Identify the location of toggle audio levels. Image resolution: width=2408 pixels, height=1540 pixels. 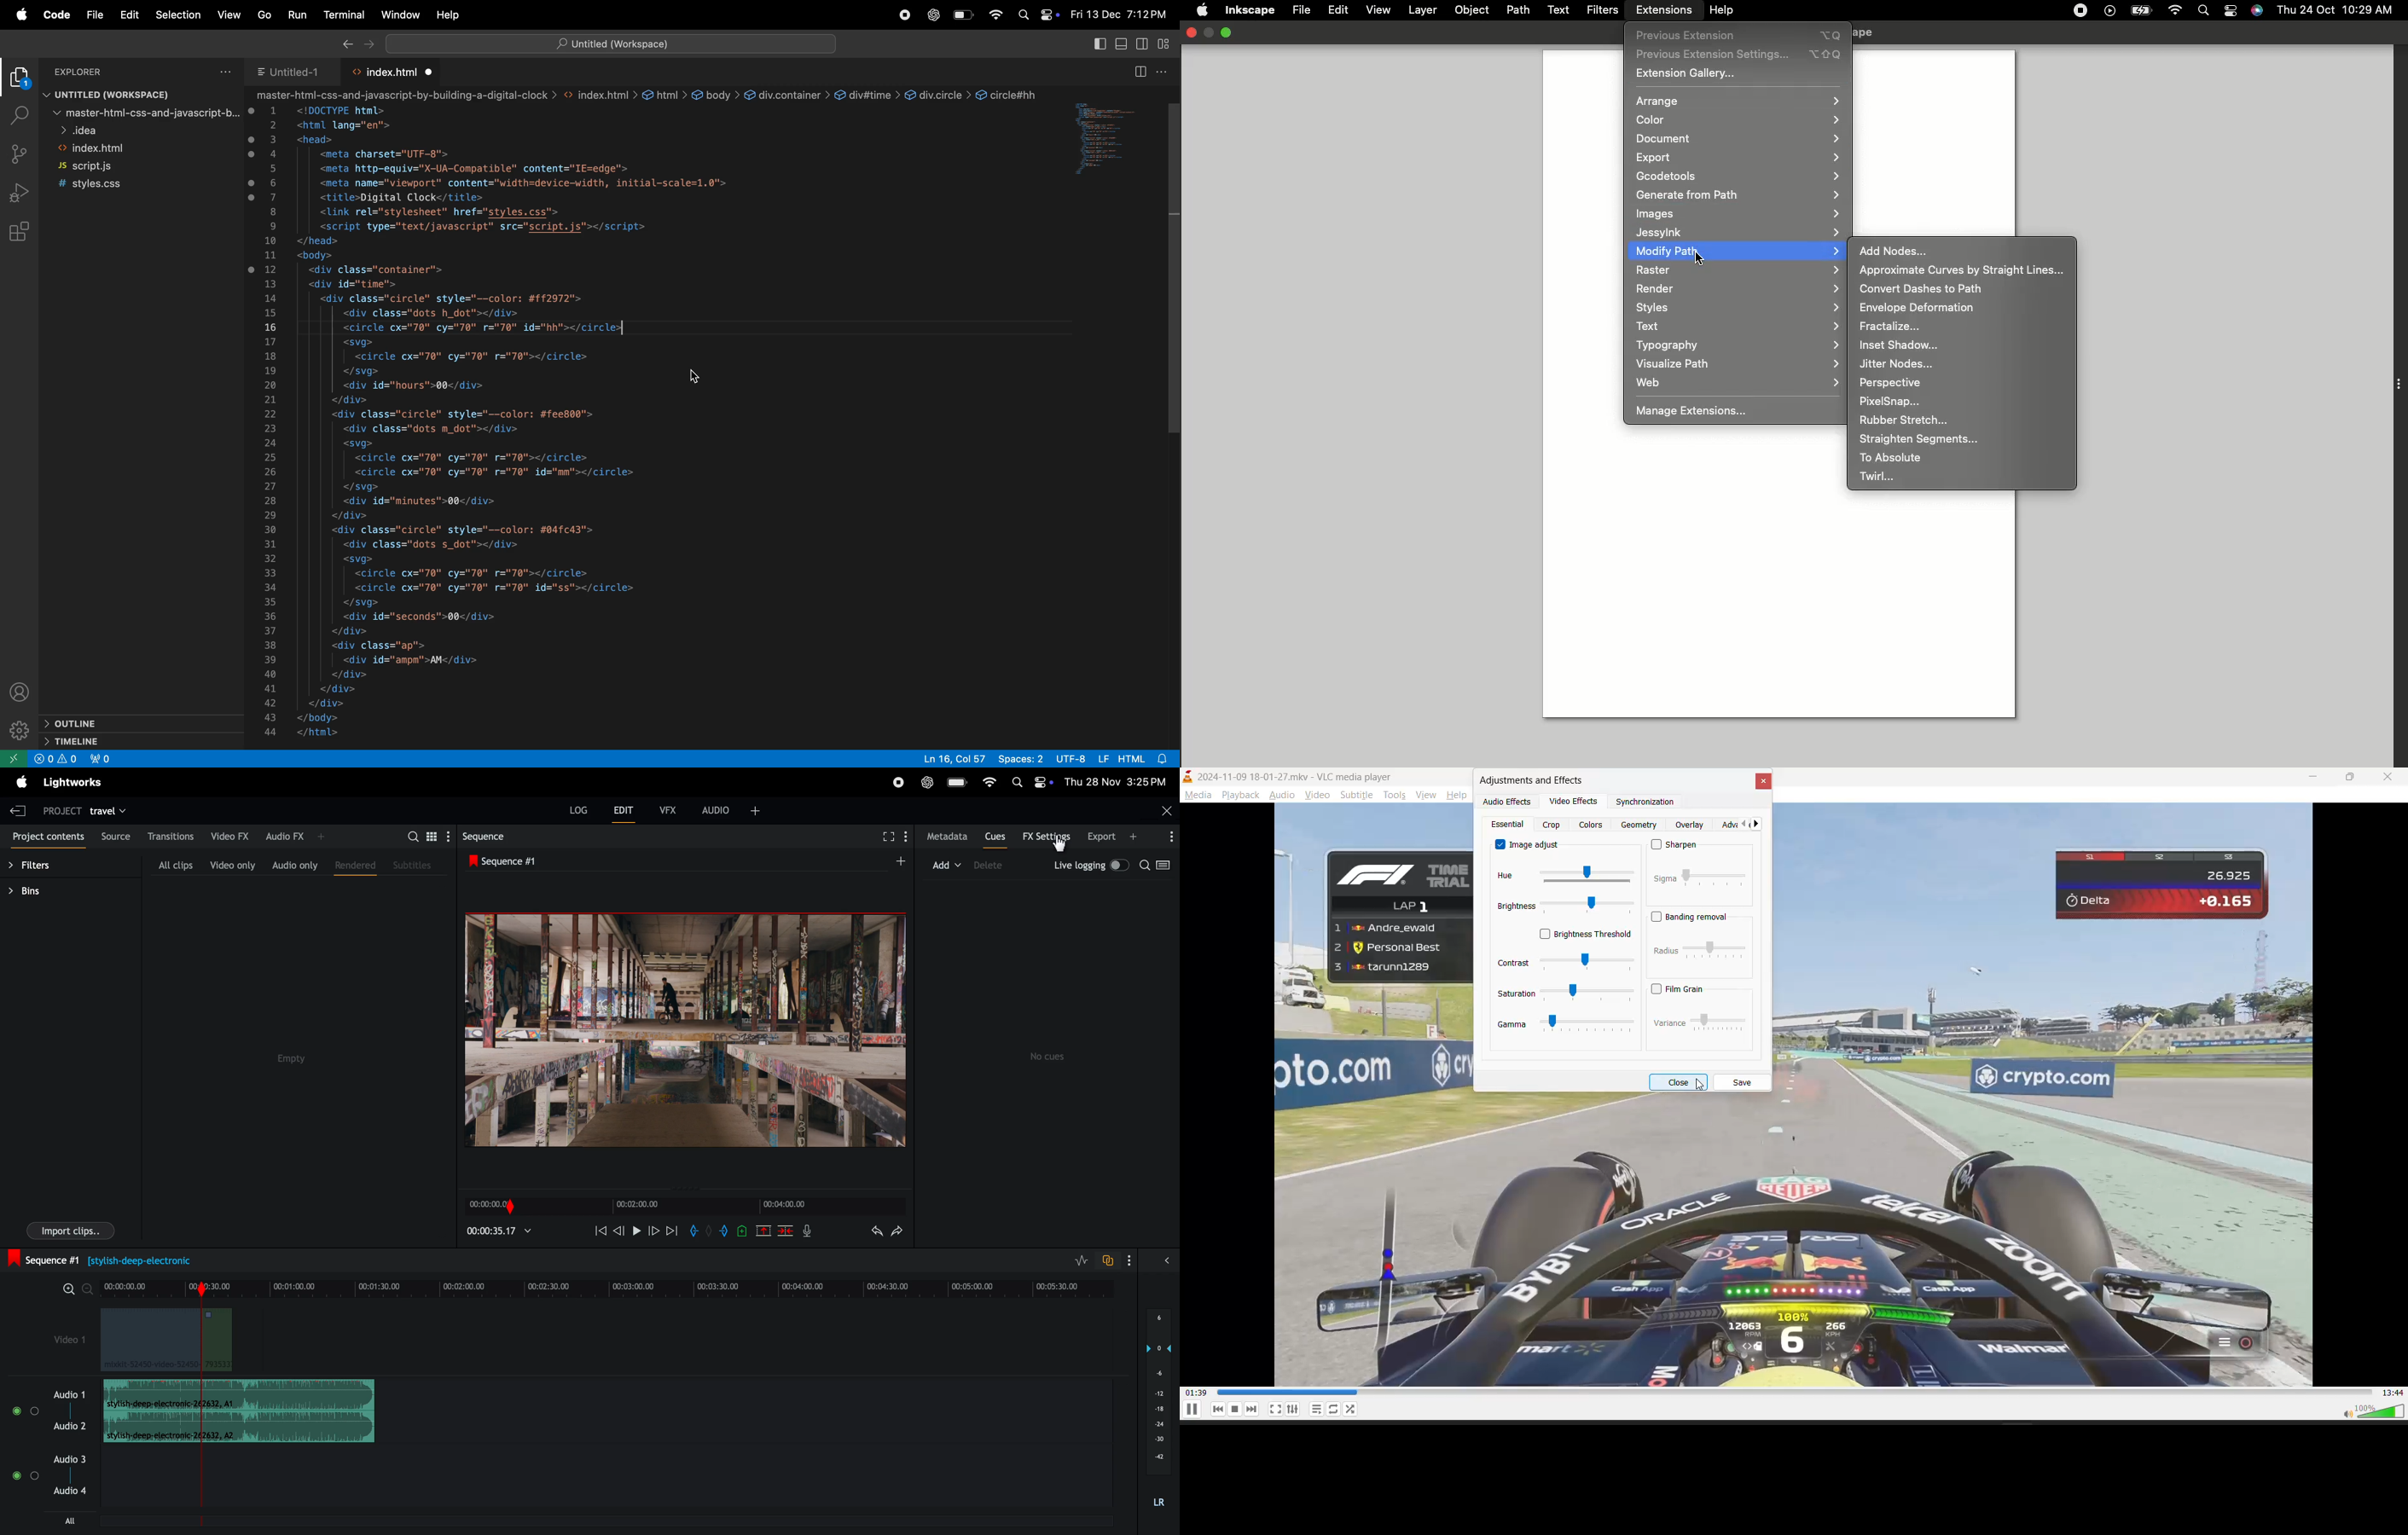
(1080, 1259).